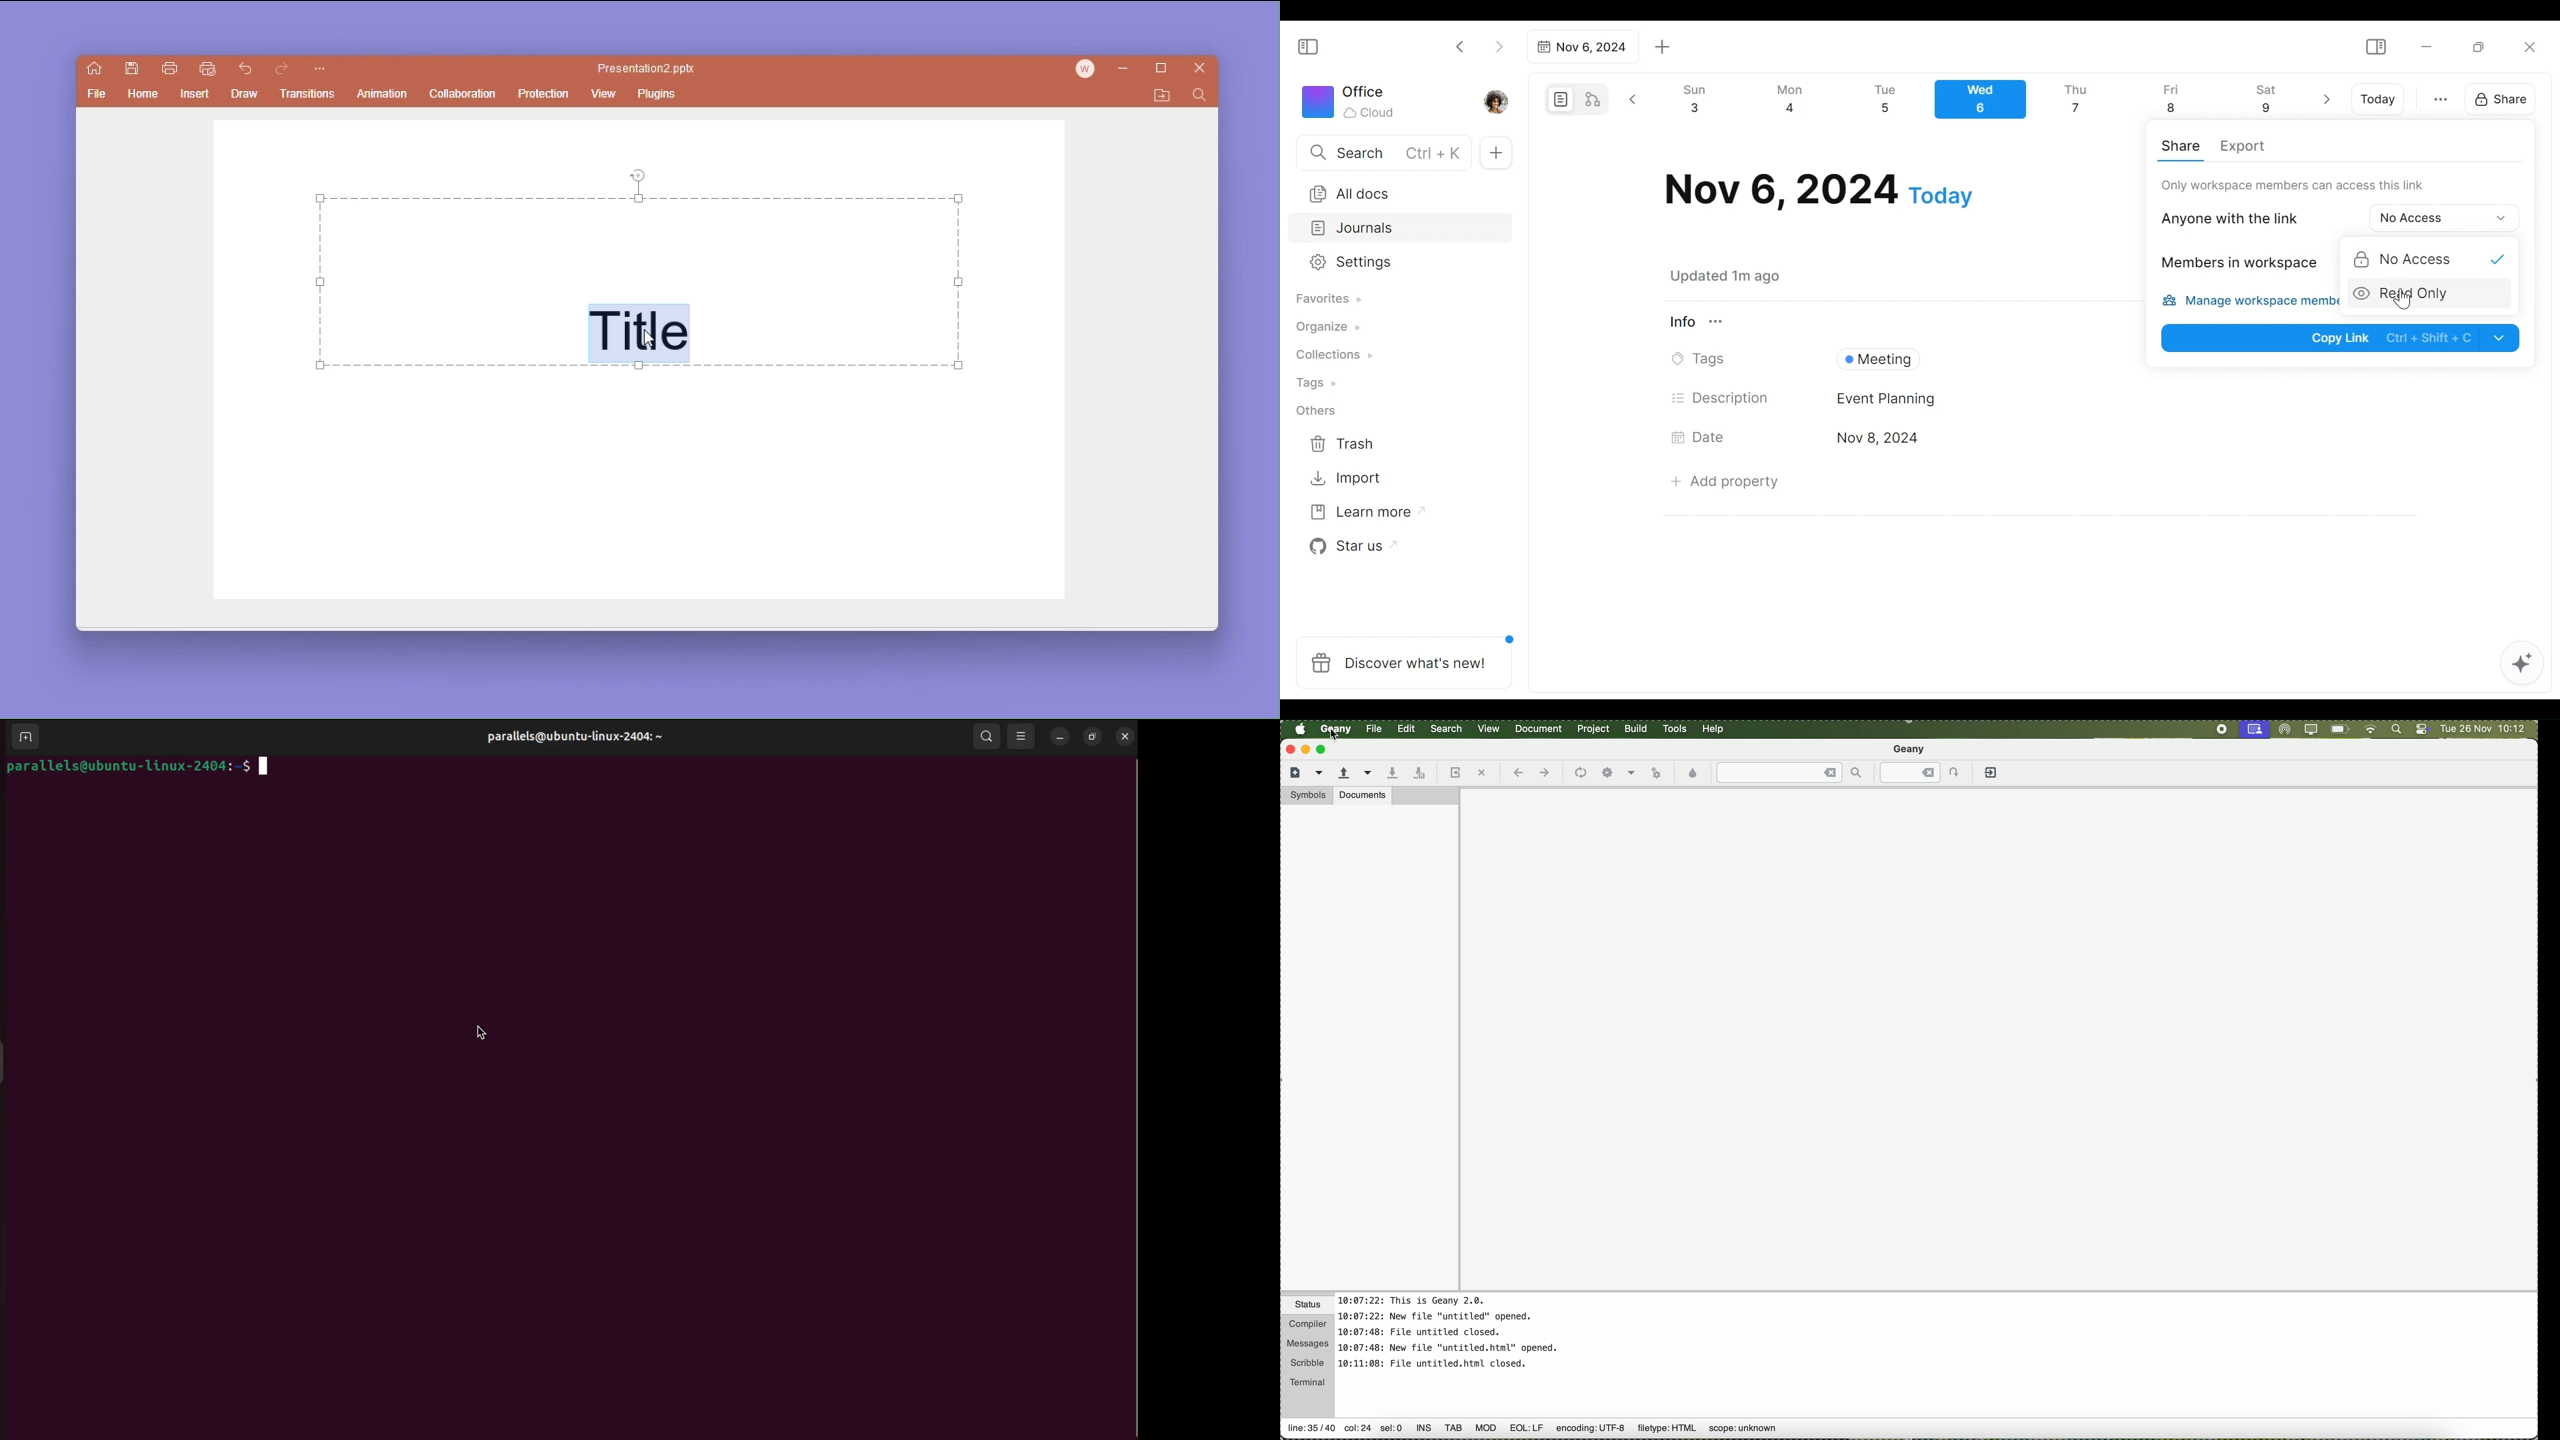 The image size is (2576, 1456). I want to click on Share, so click(2497, 98).